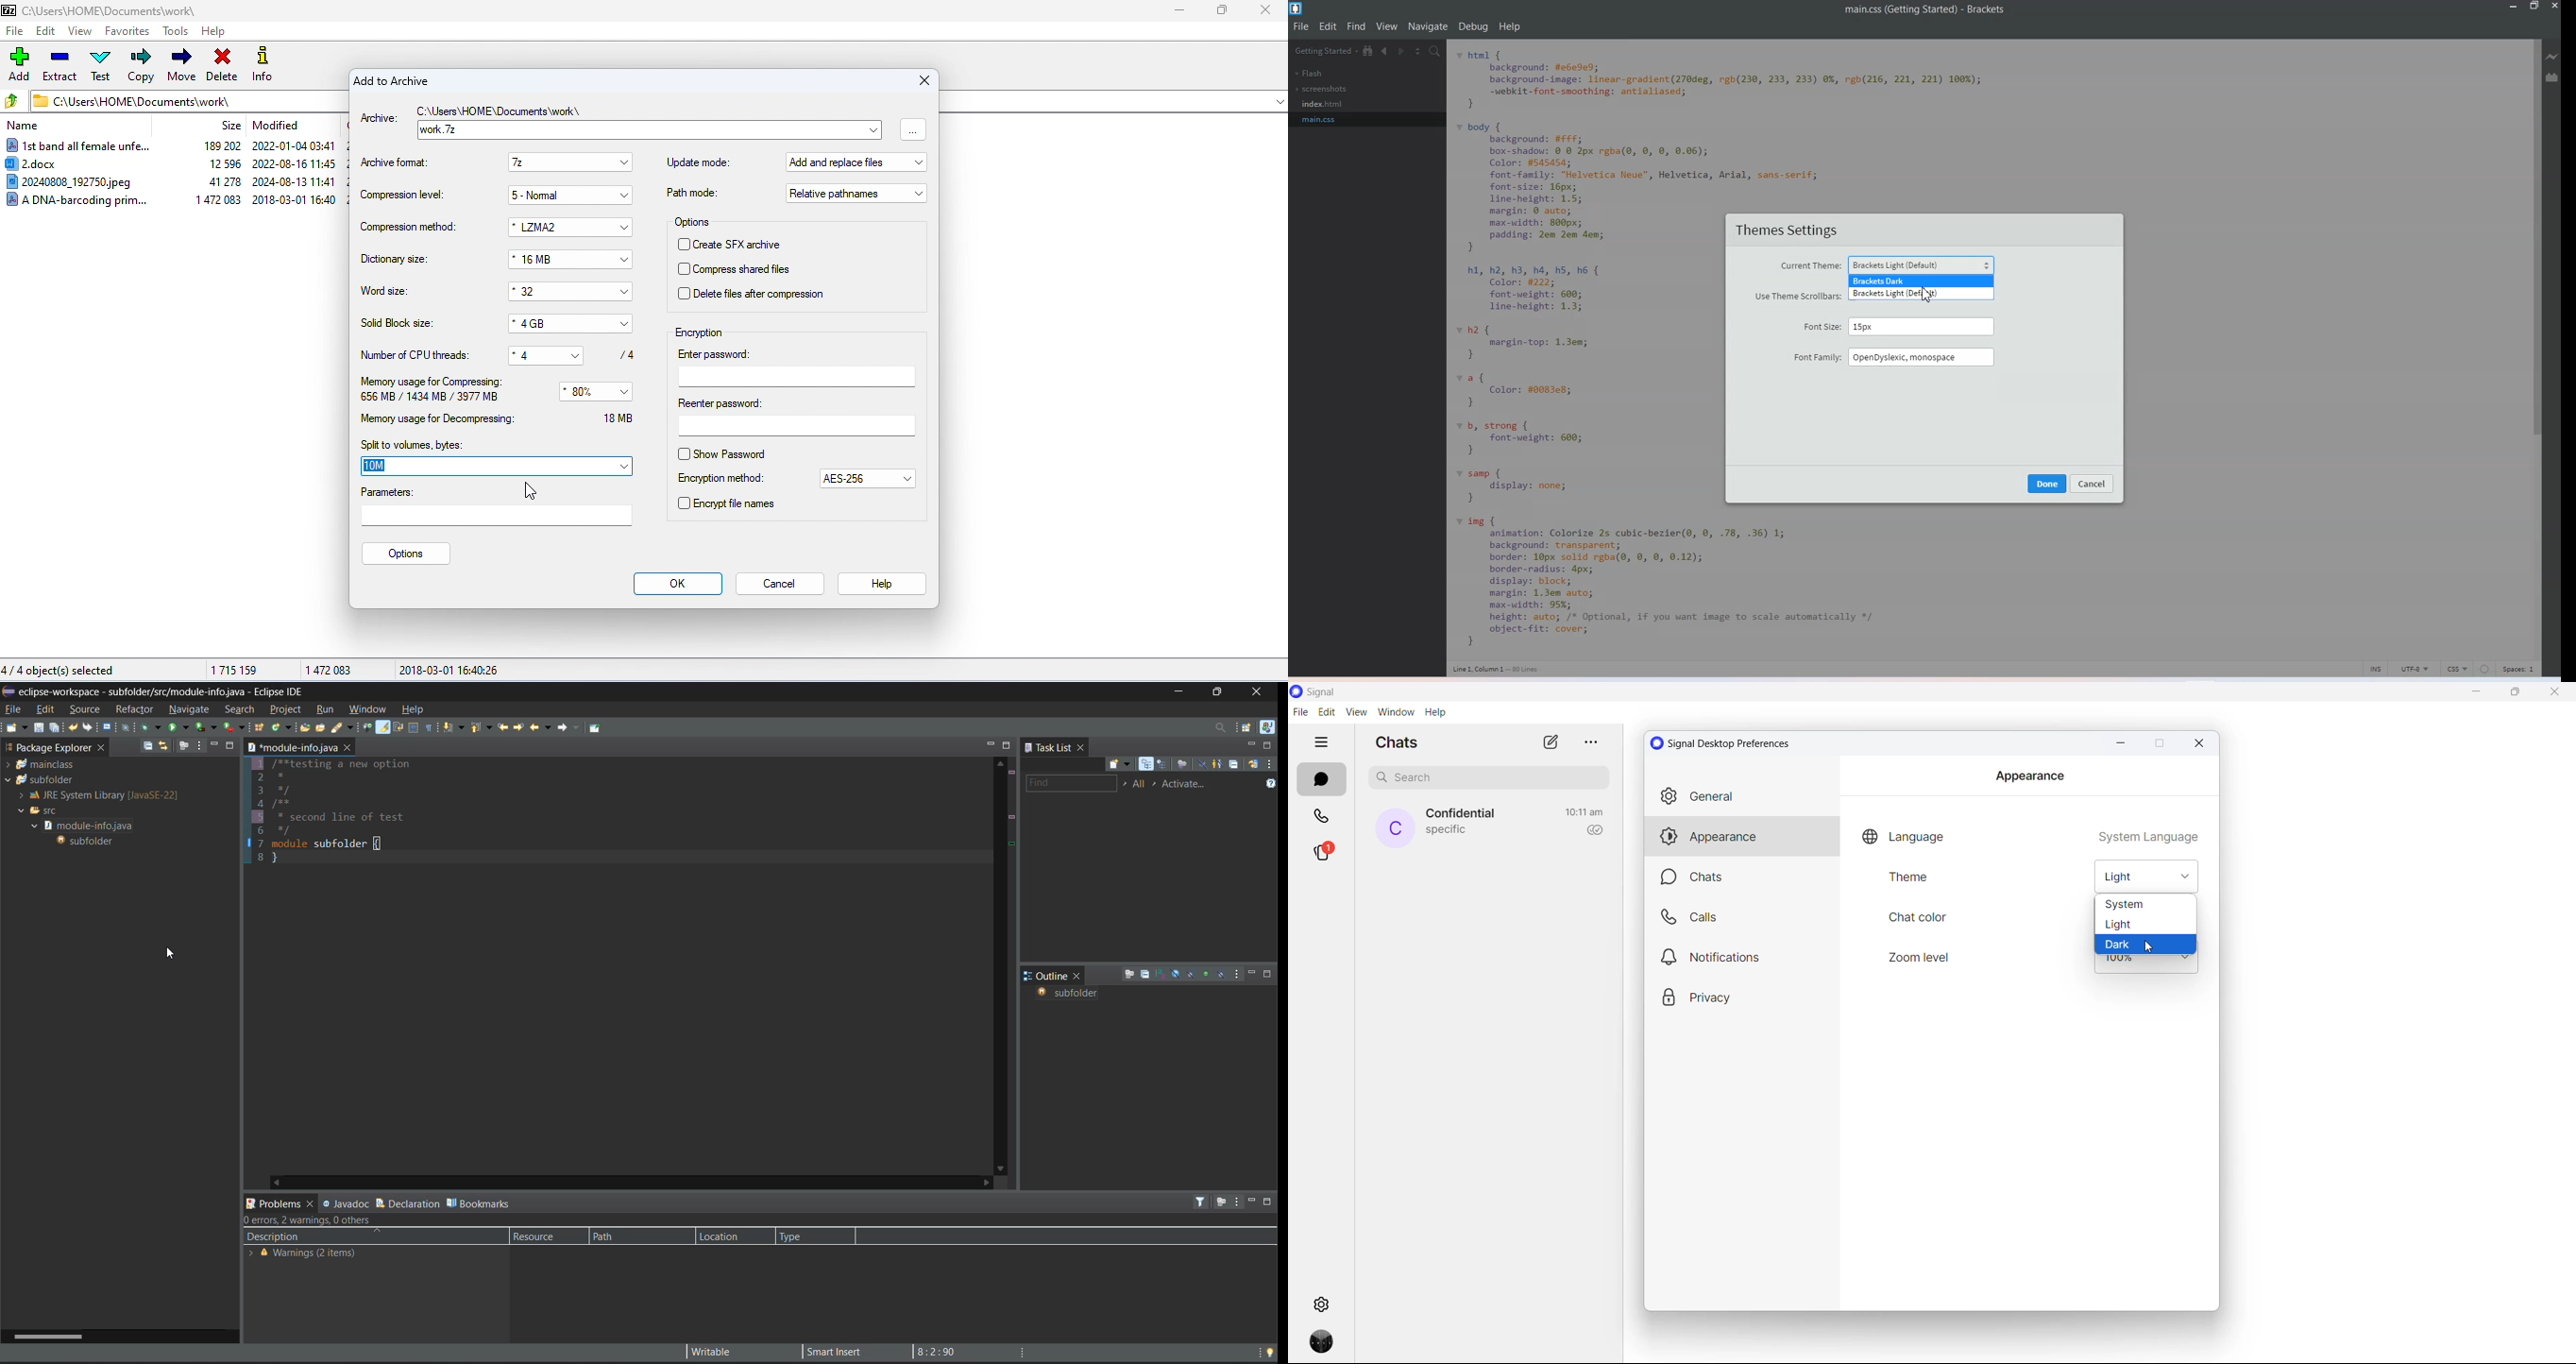 Image resolution: width=2576 pixels, height=1372 pixels. I want to click on Edit, so click(1328, 26).